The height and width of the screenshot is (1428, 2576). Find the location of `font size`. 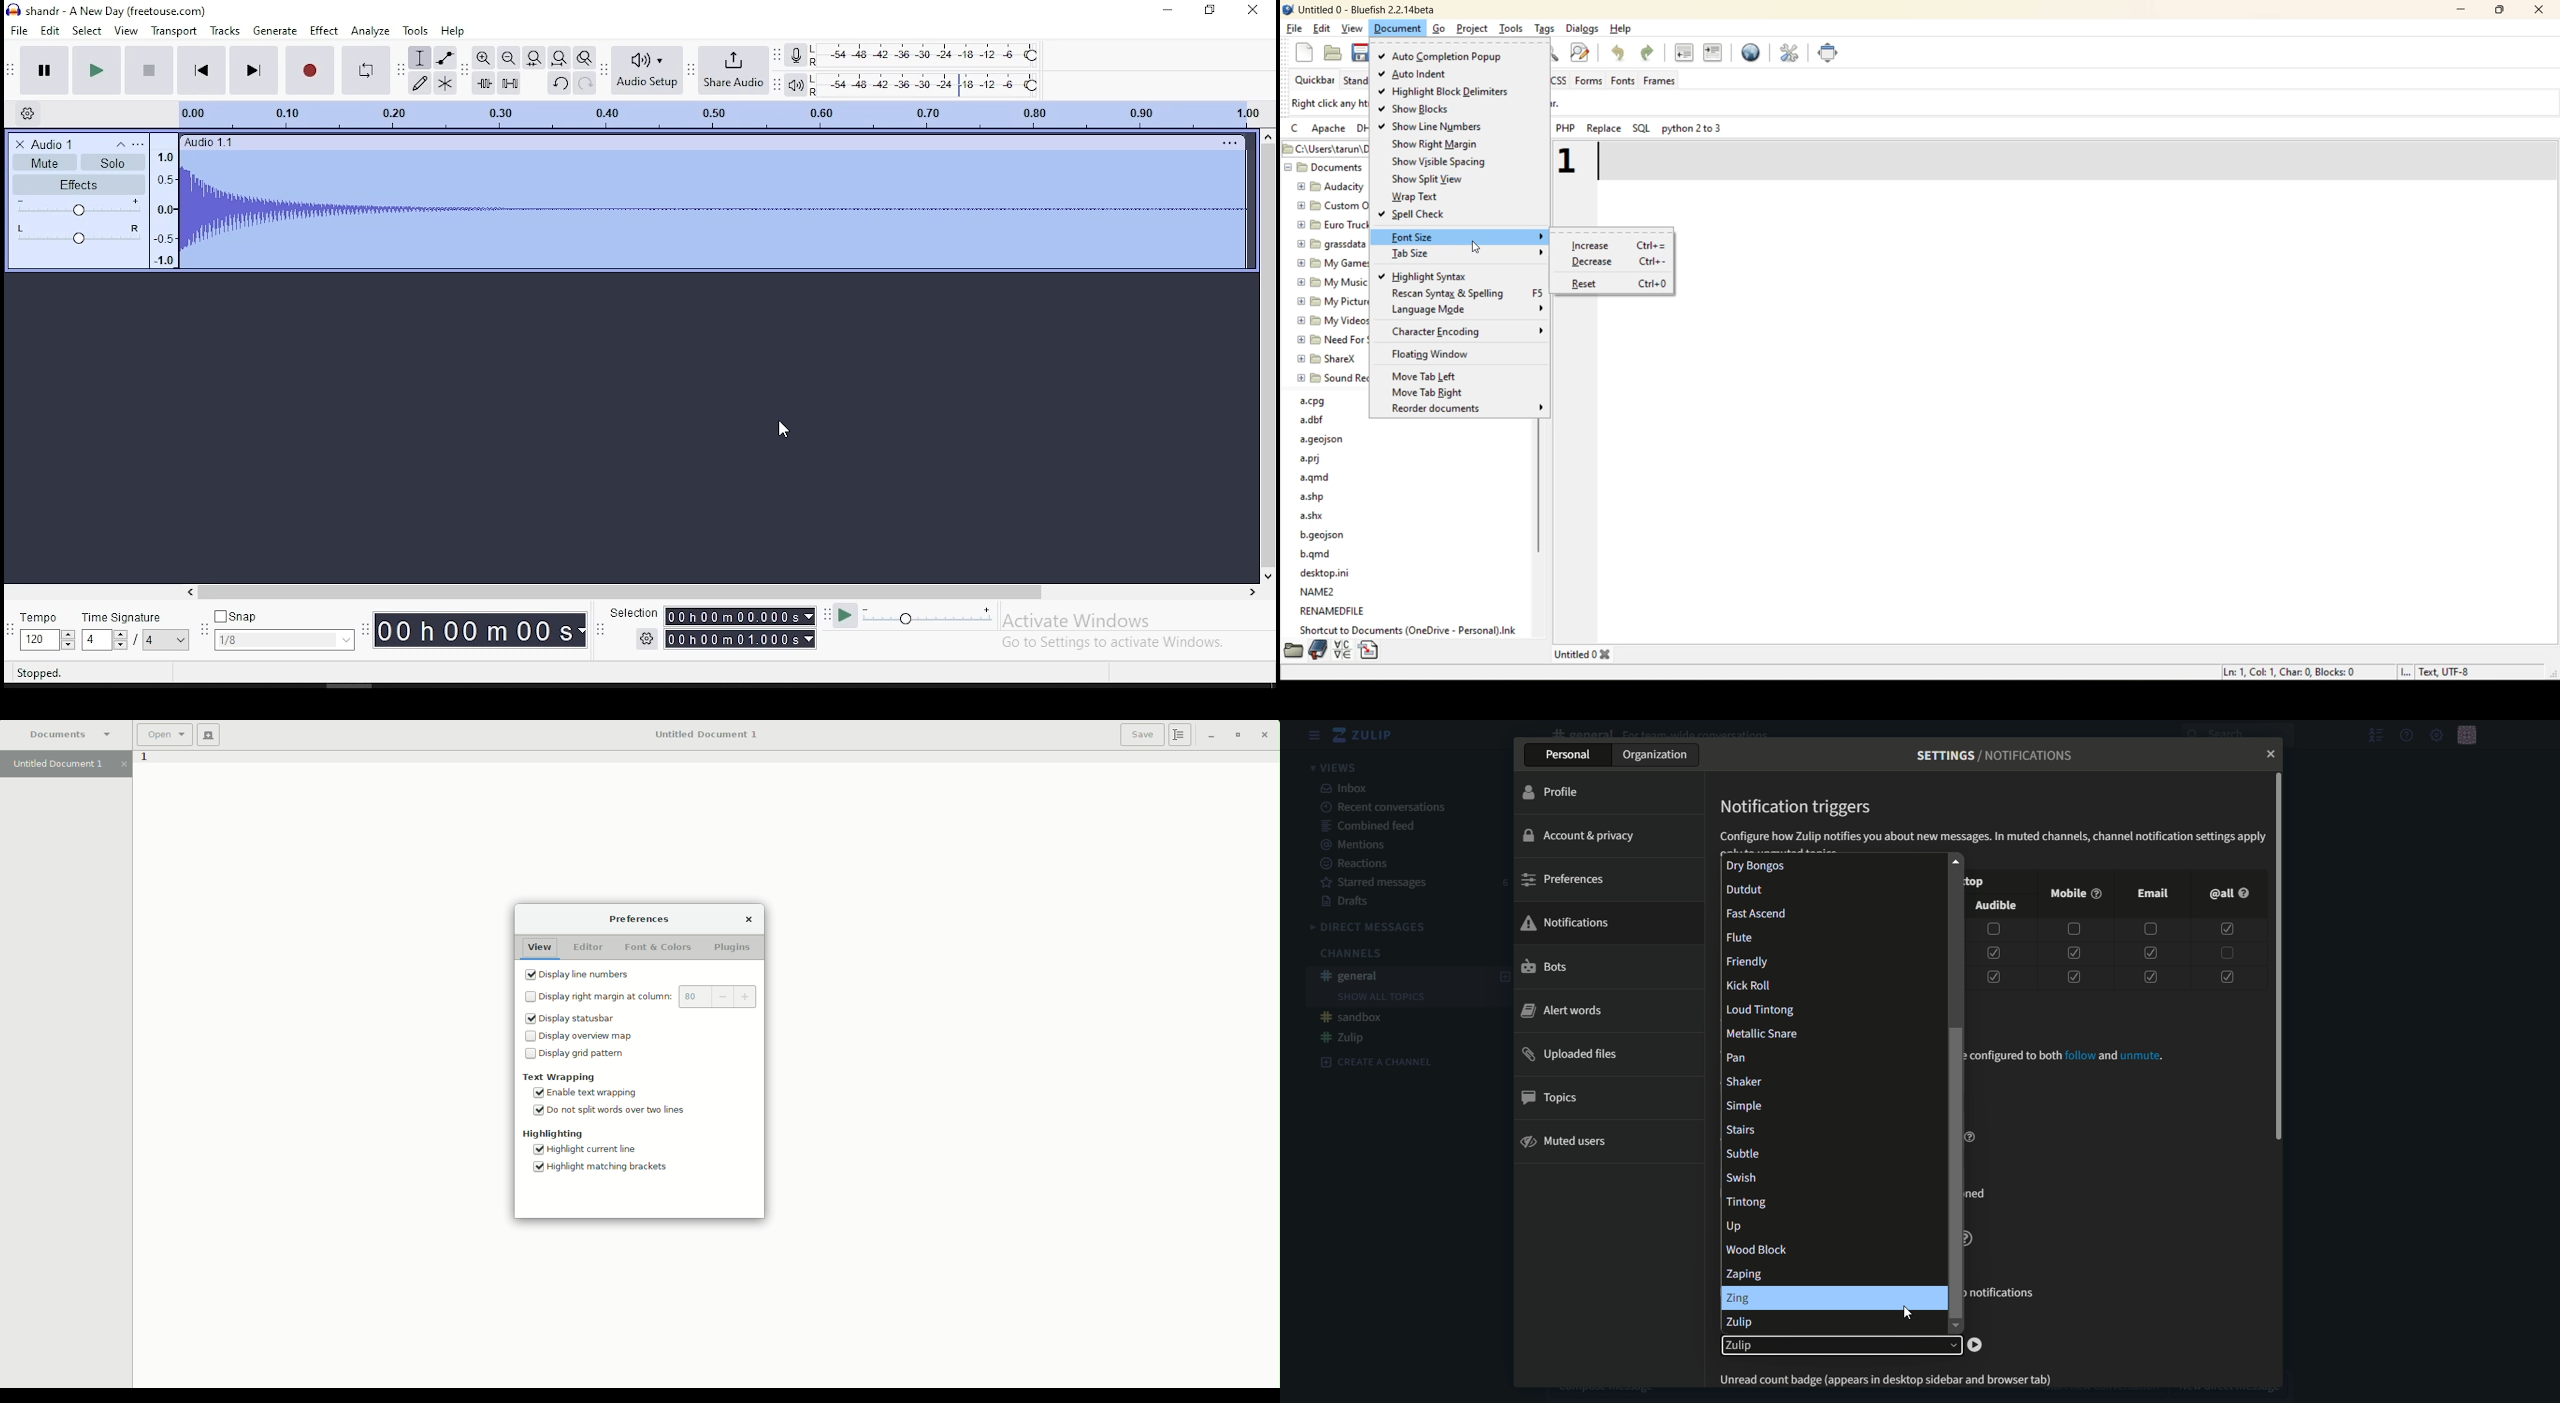

font size is located at coordinates (1421, 235).